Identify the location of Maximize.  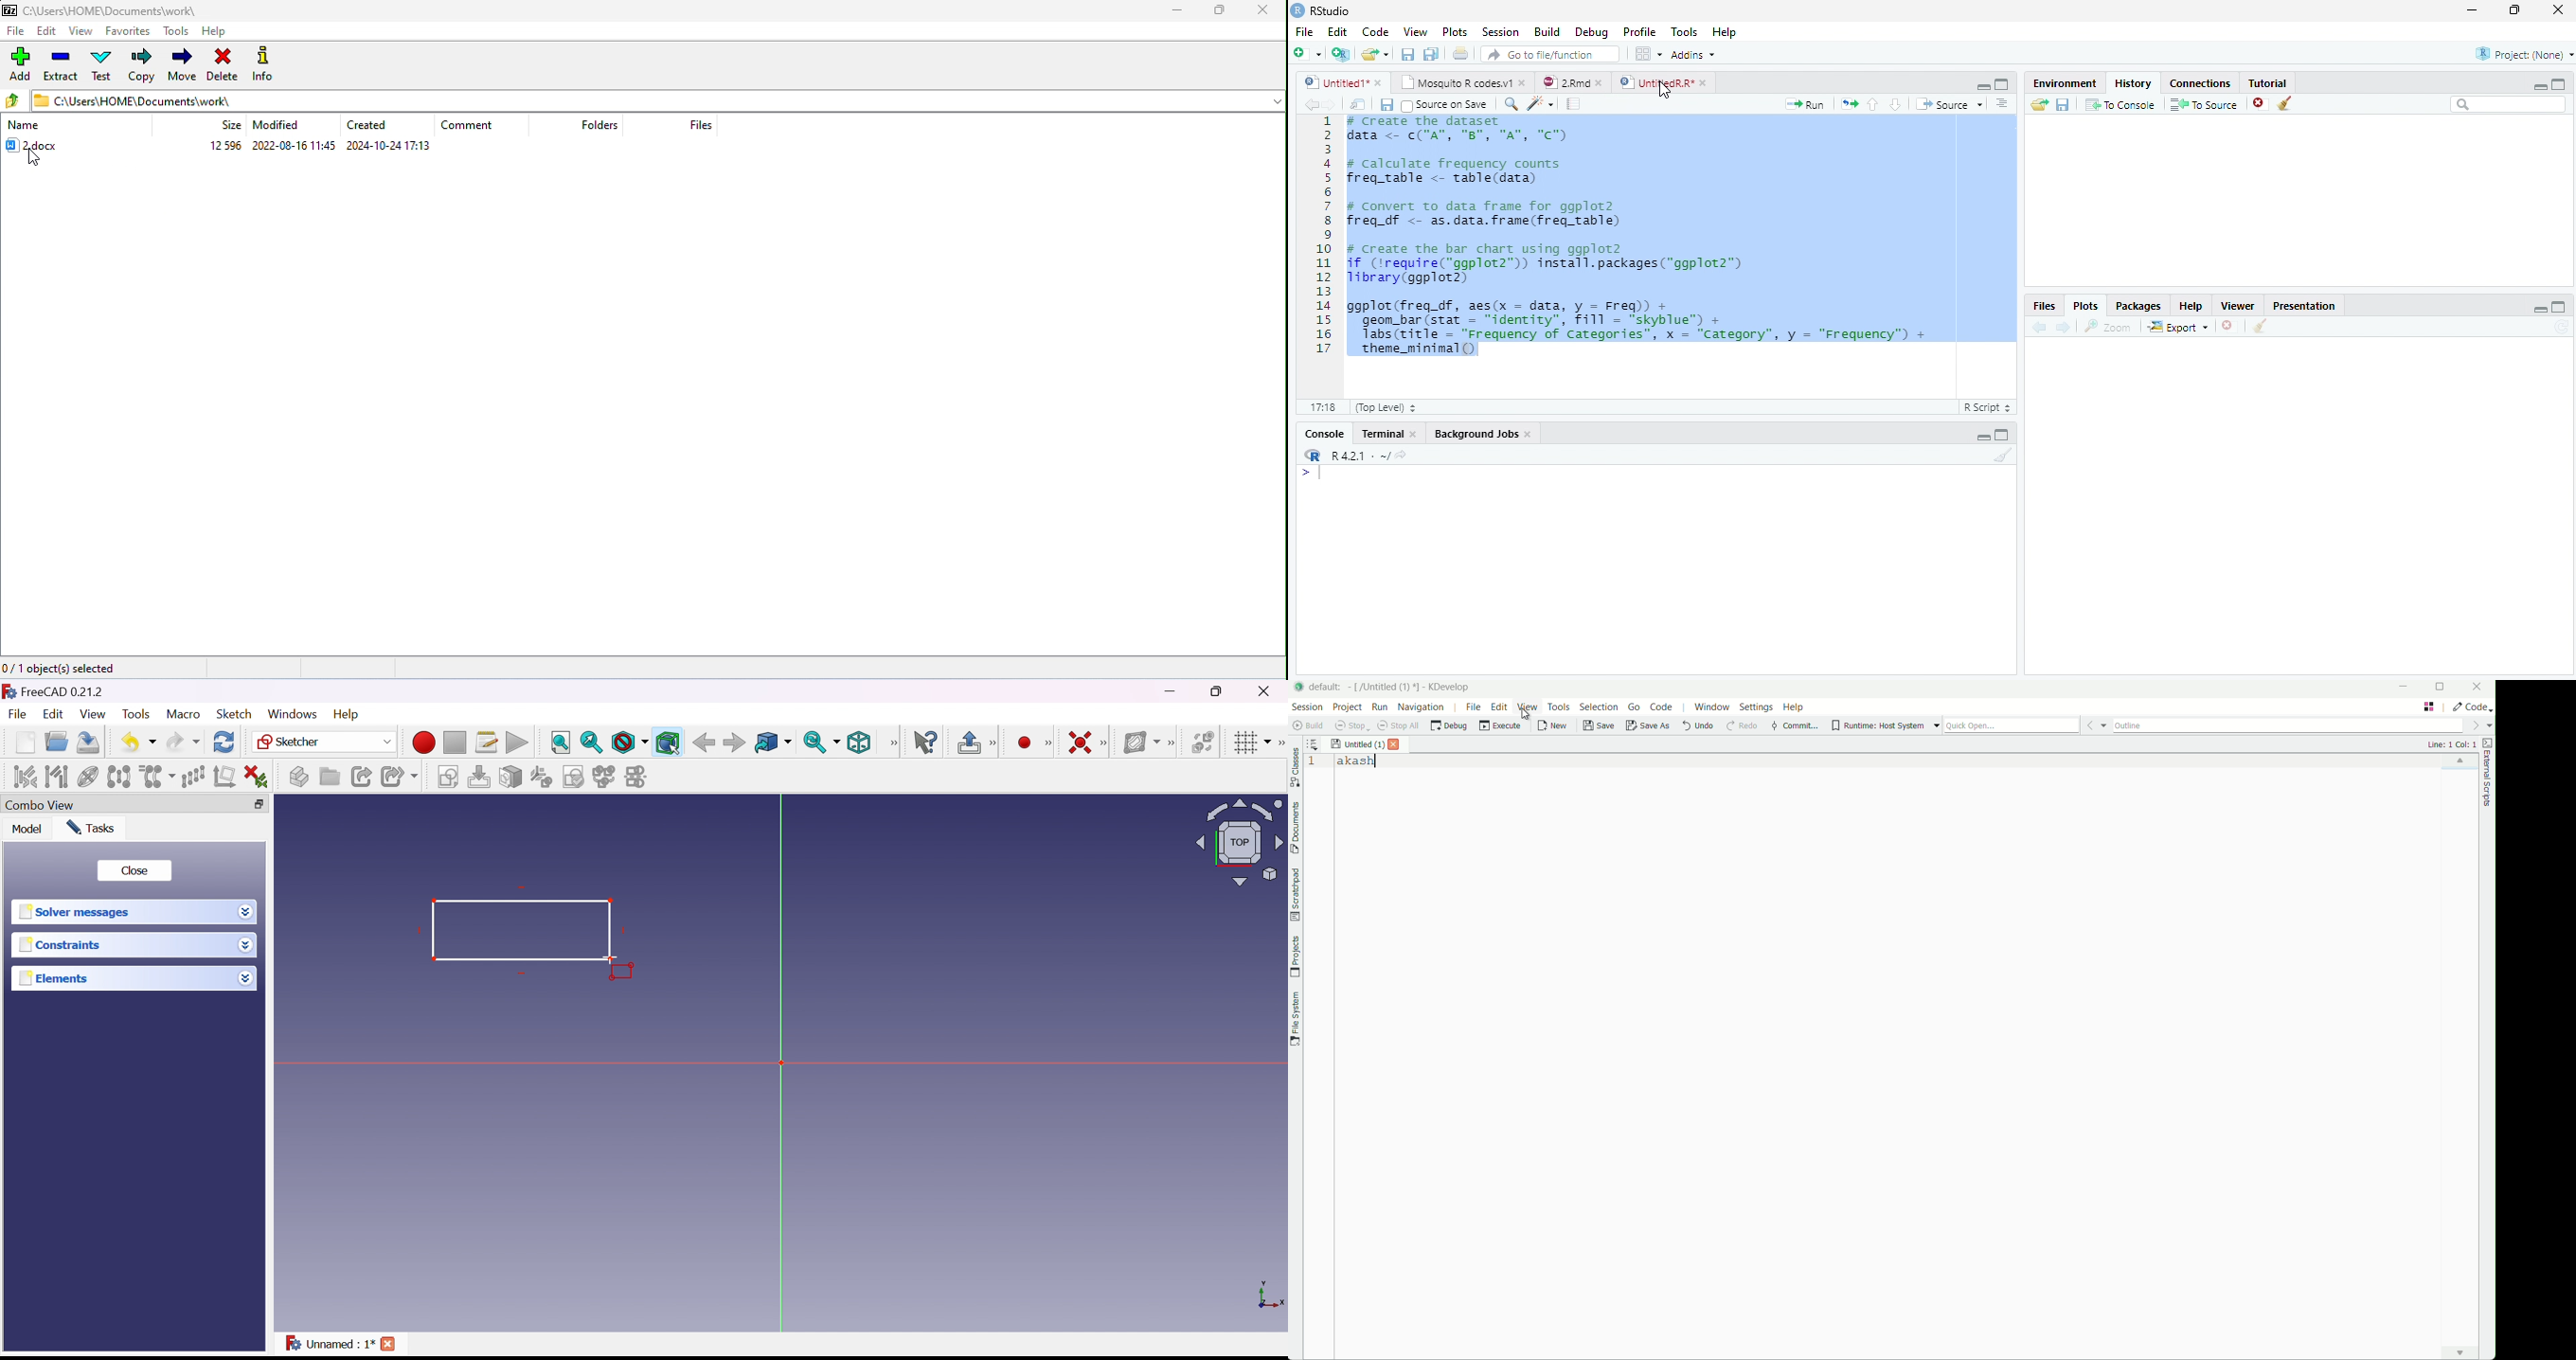
(2001, 85).